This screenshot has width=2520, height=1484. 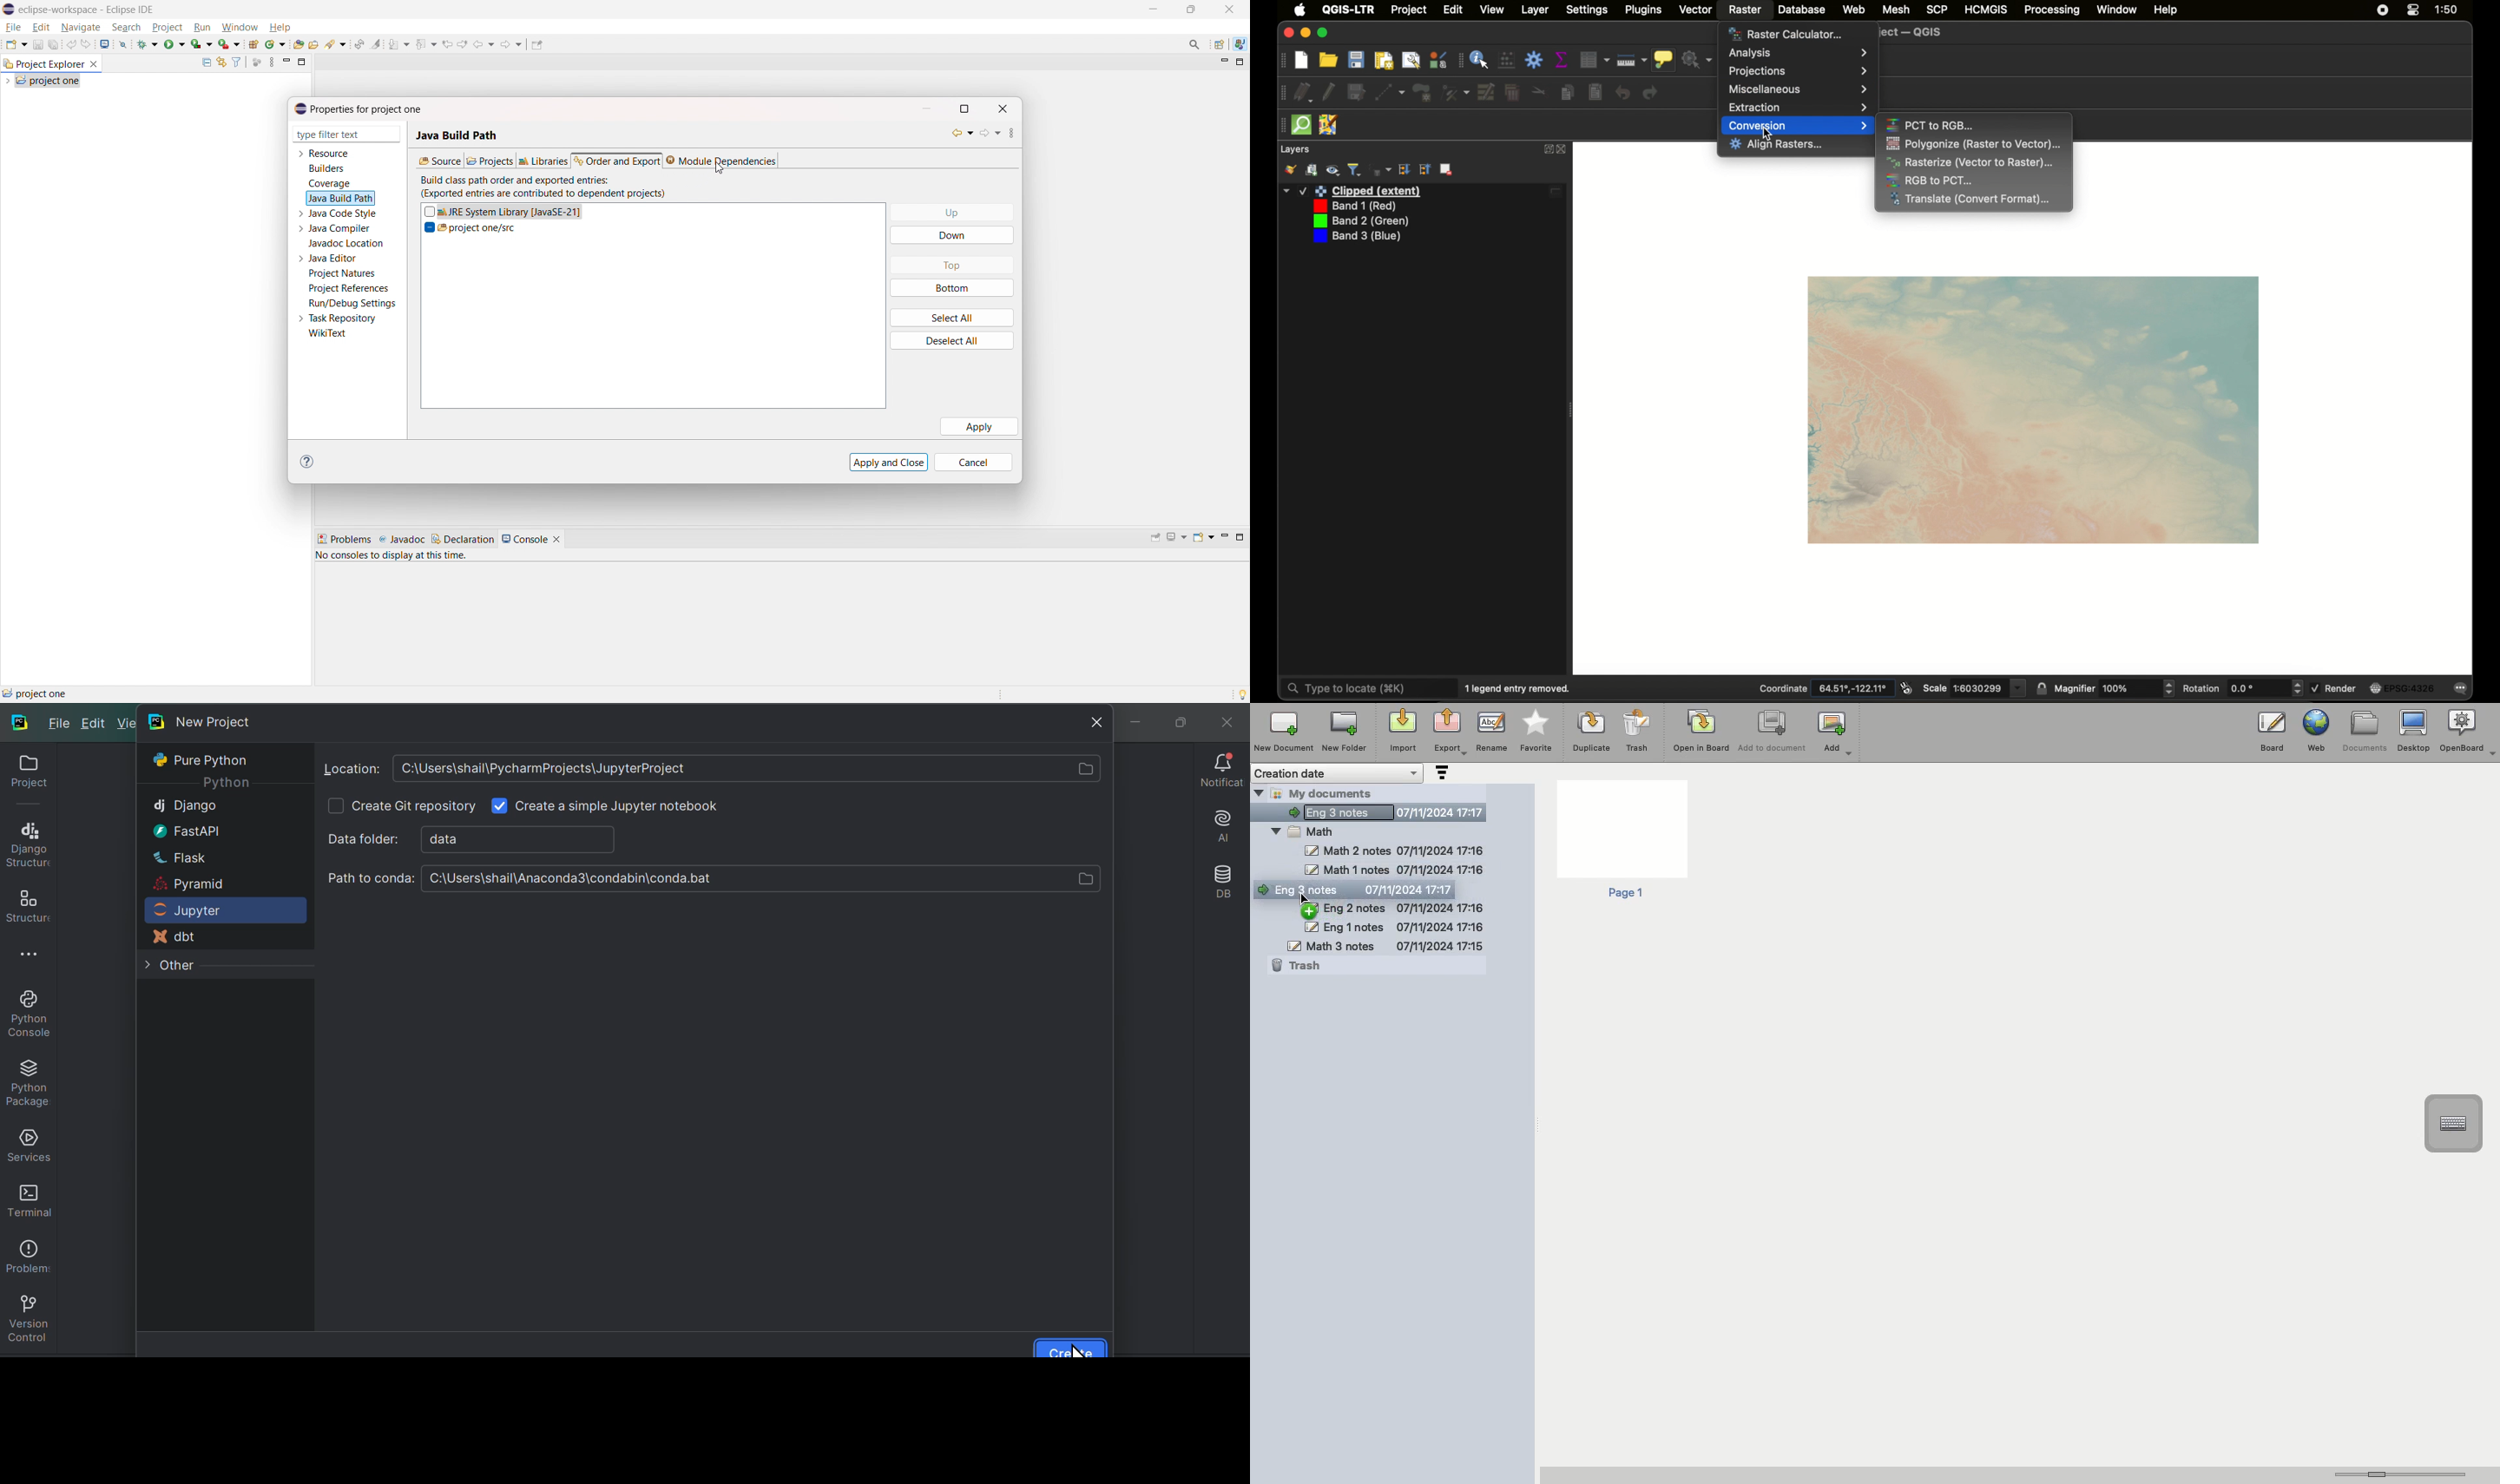 What do you see at coordinates (1906, 688) in the screenshot?
I see `toggle  extents and mouse  display  position` at bounding box center [1906, 688].